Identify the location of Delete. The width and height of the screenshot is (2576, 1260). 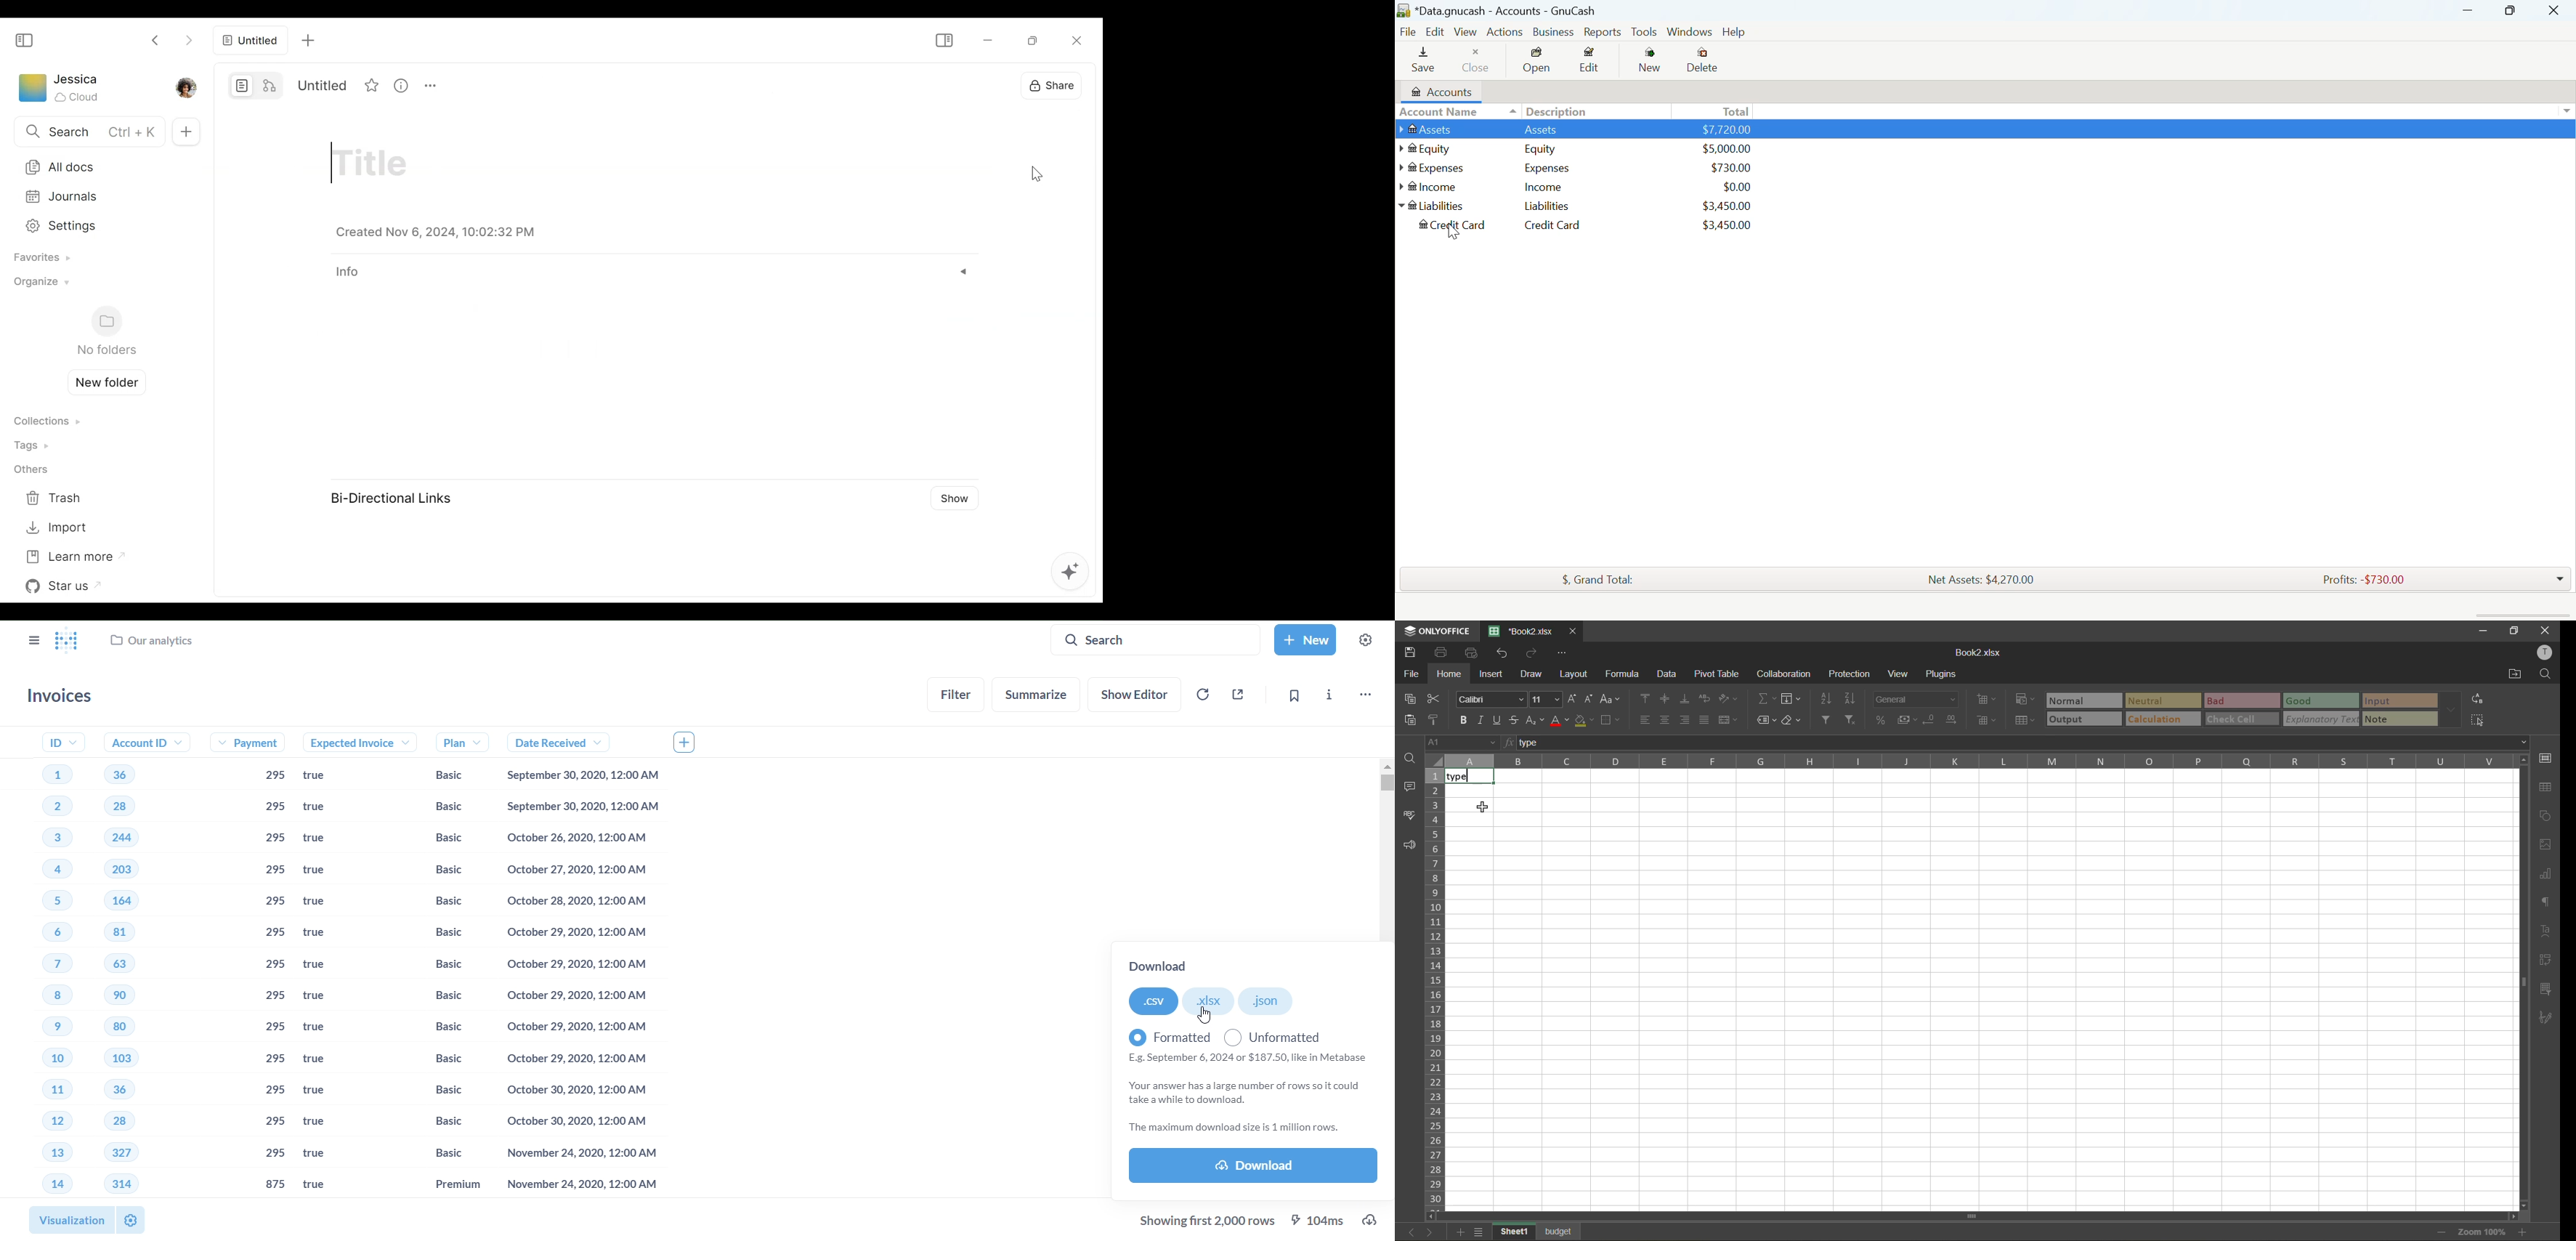
(1705, 60).